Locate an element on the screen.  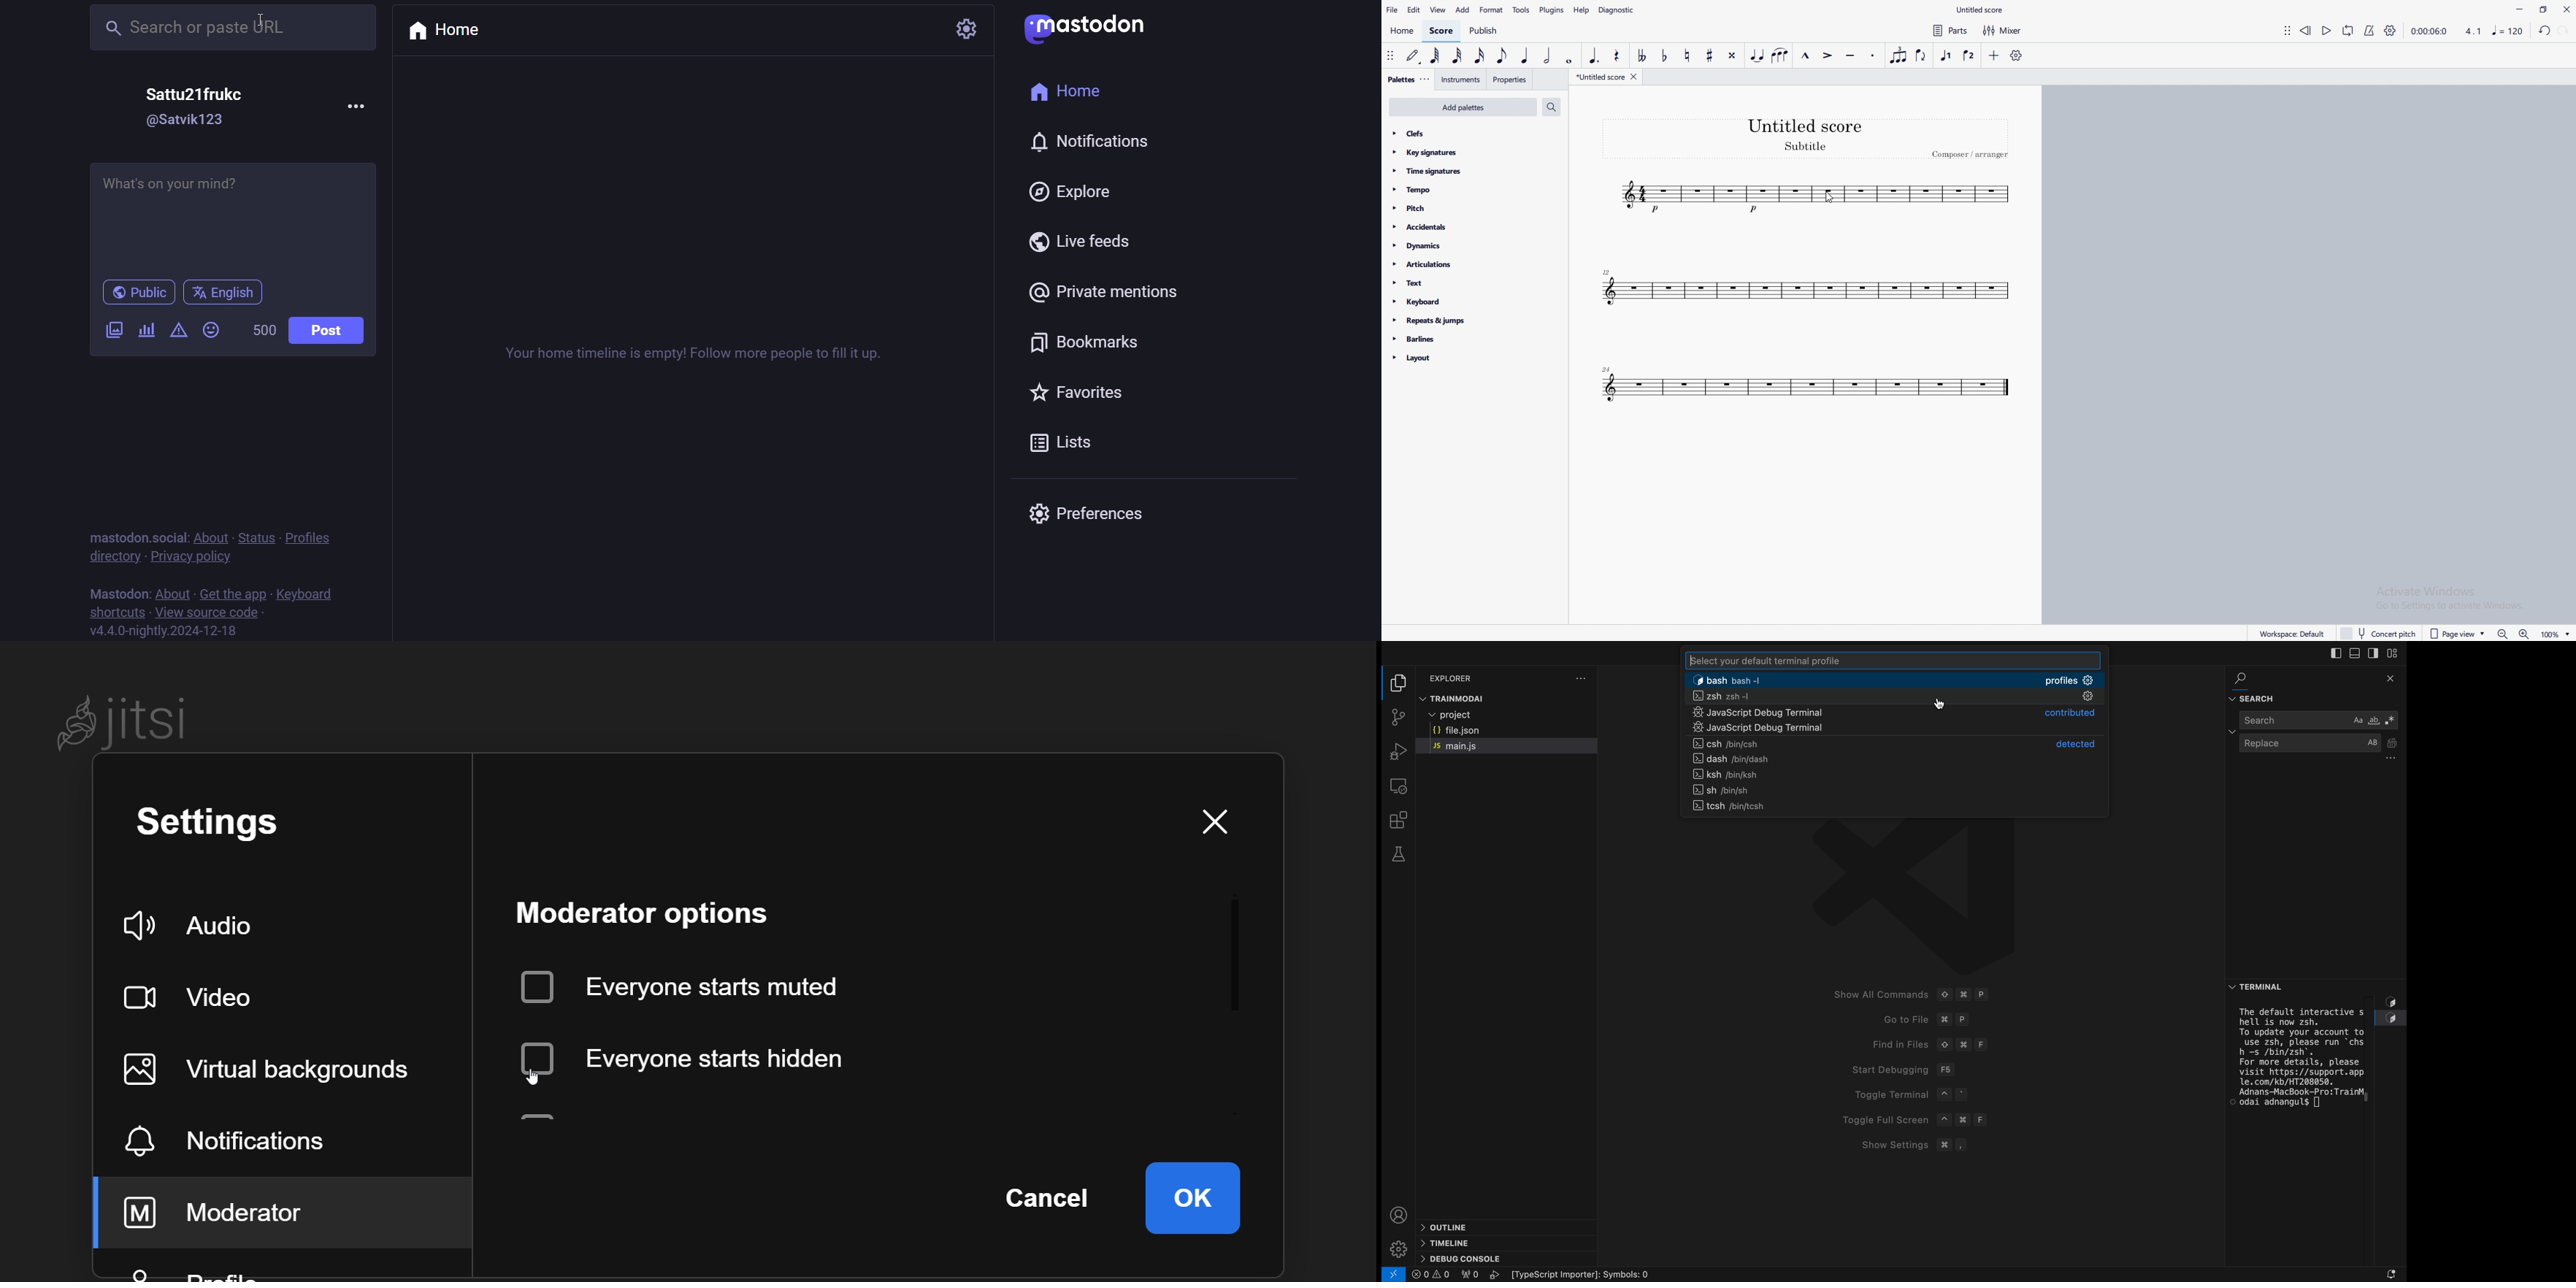
cursor is located at coordinates (1830, 197).